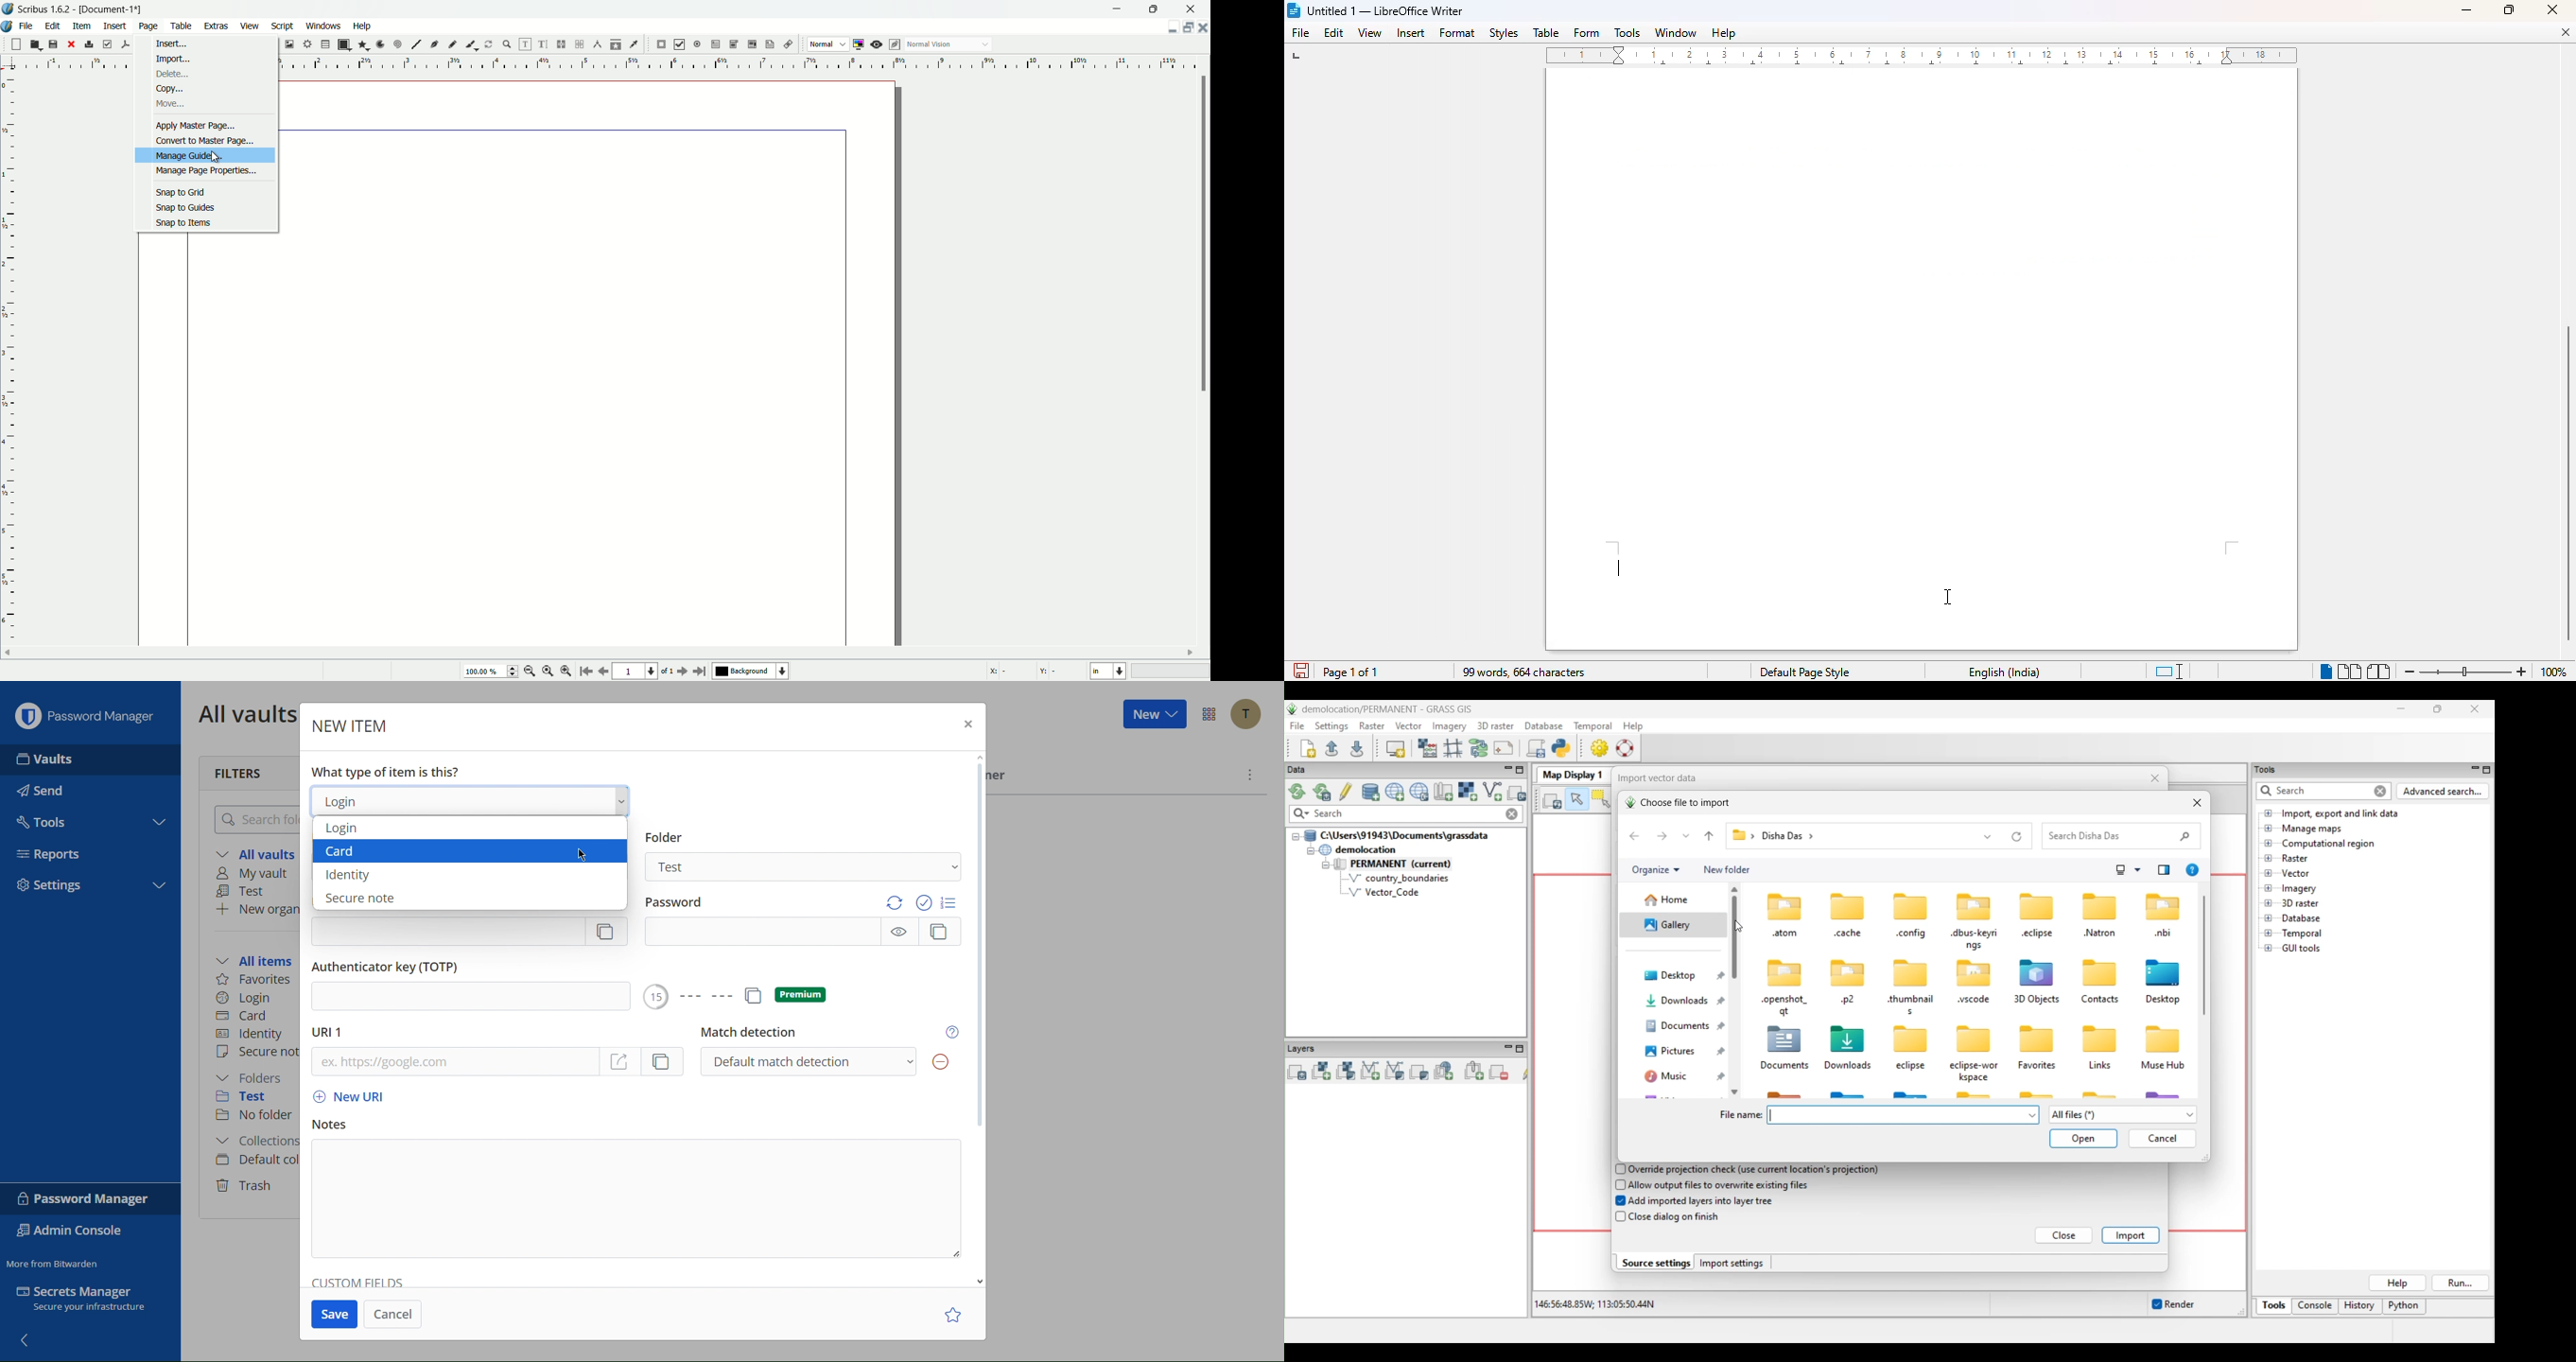 Image resolution: width=2576 pixels, height=1372 pixels. I want to click on minimize, so click(1118, 8).